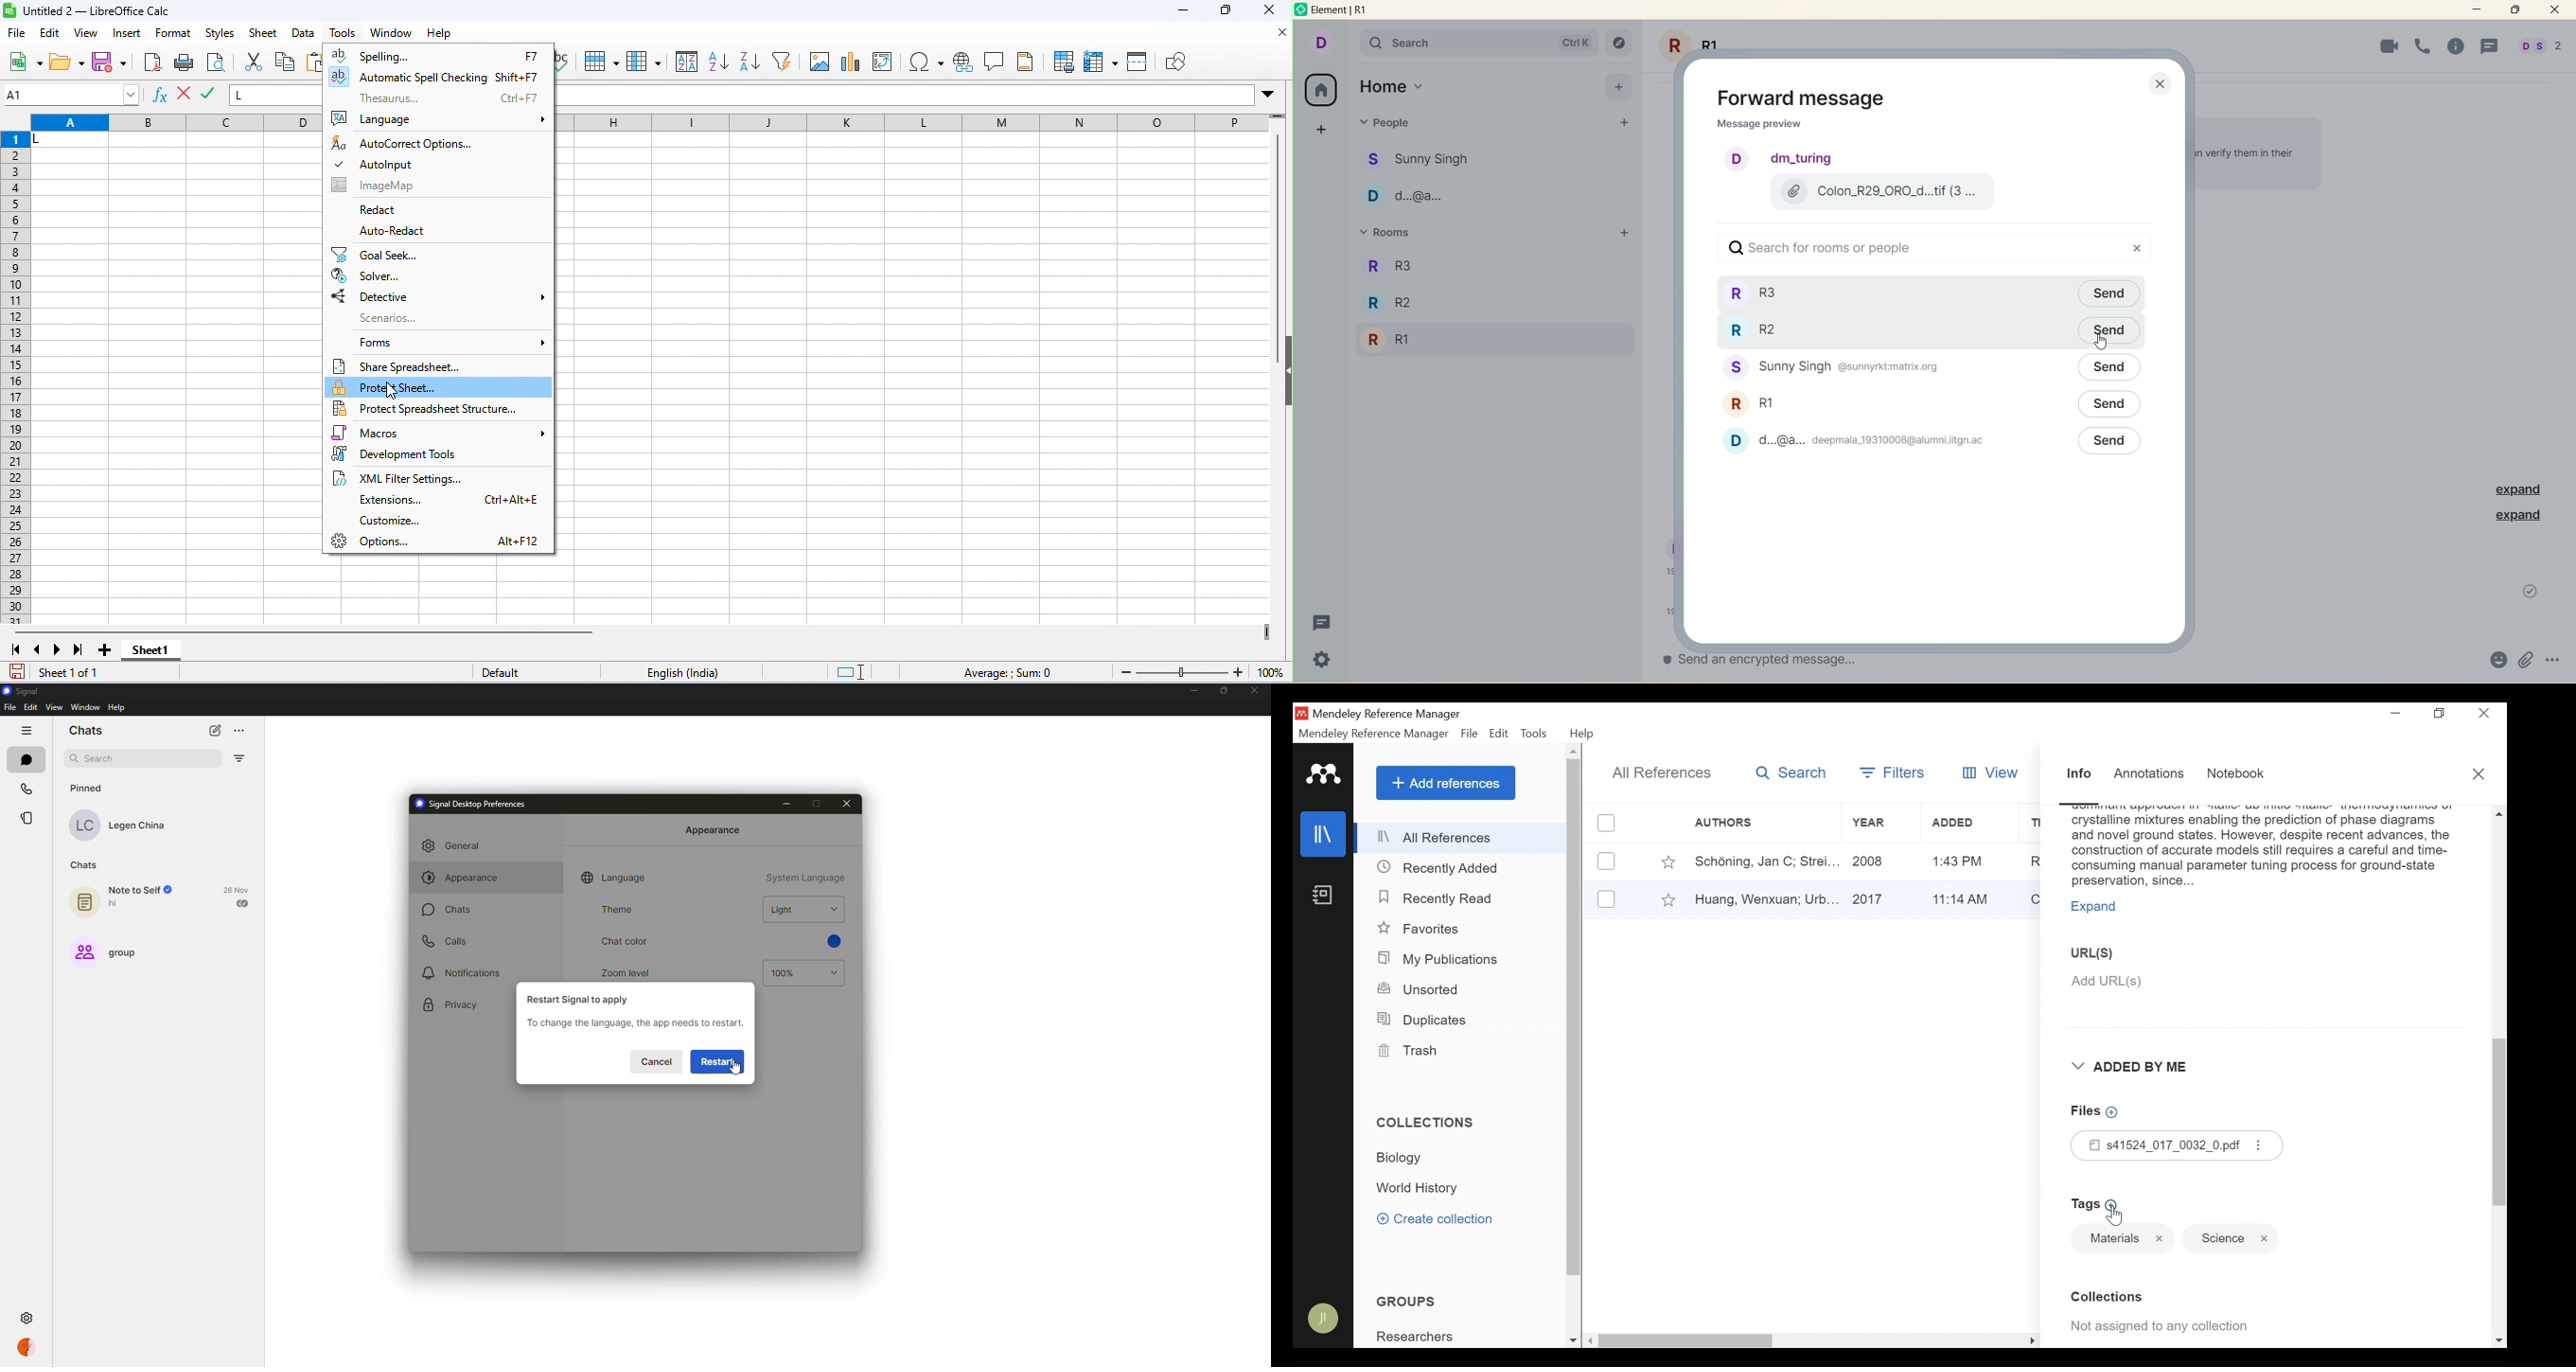 This screenshot has height=1372, width=2576. Describe the element at coordinates (1324, 1319) in the screenshot. I see `Avatar` at that location.